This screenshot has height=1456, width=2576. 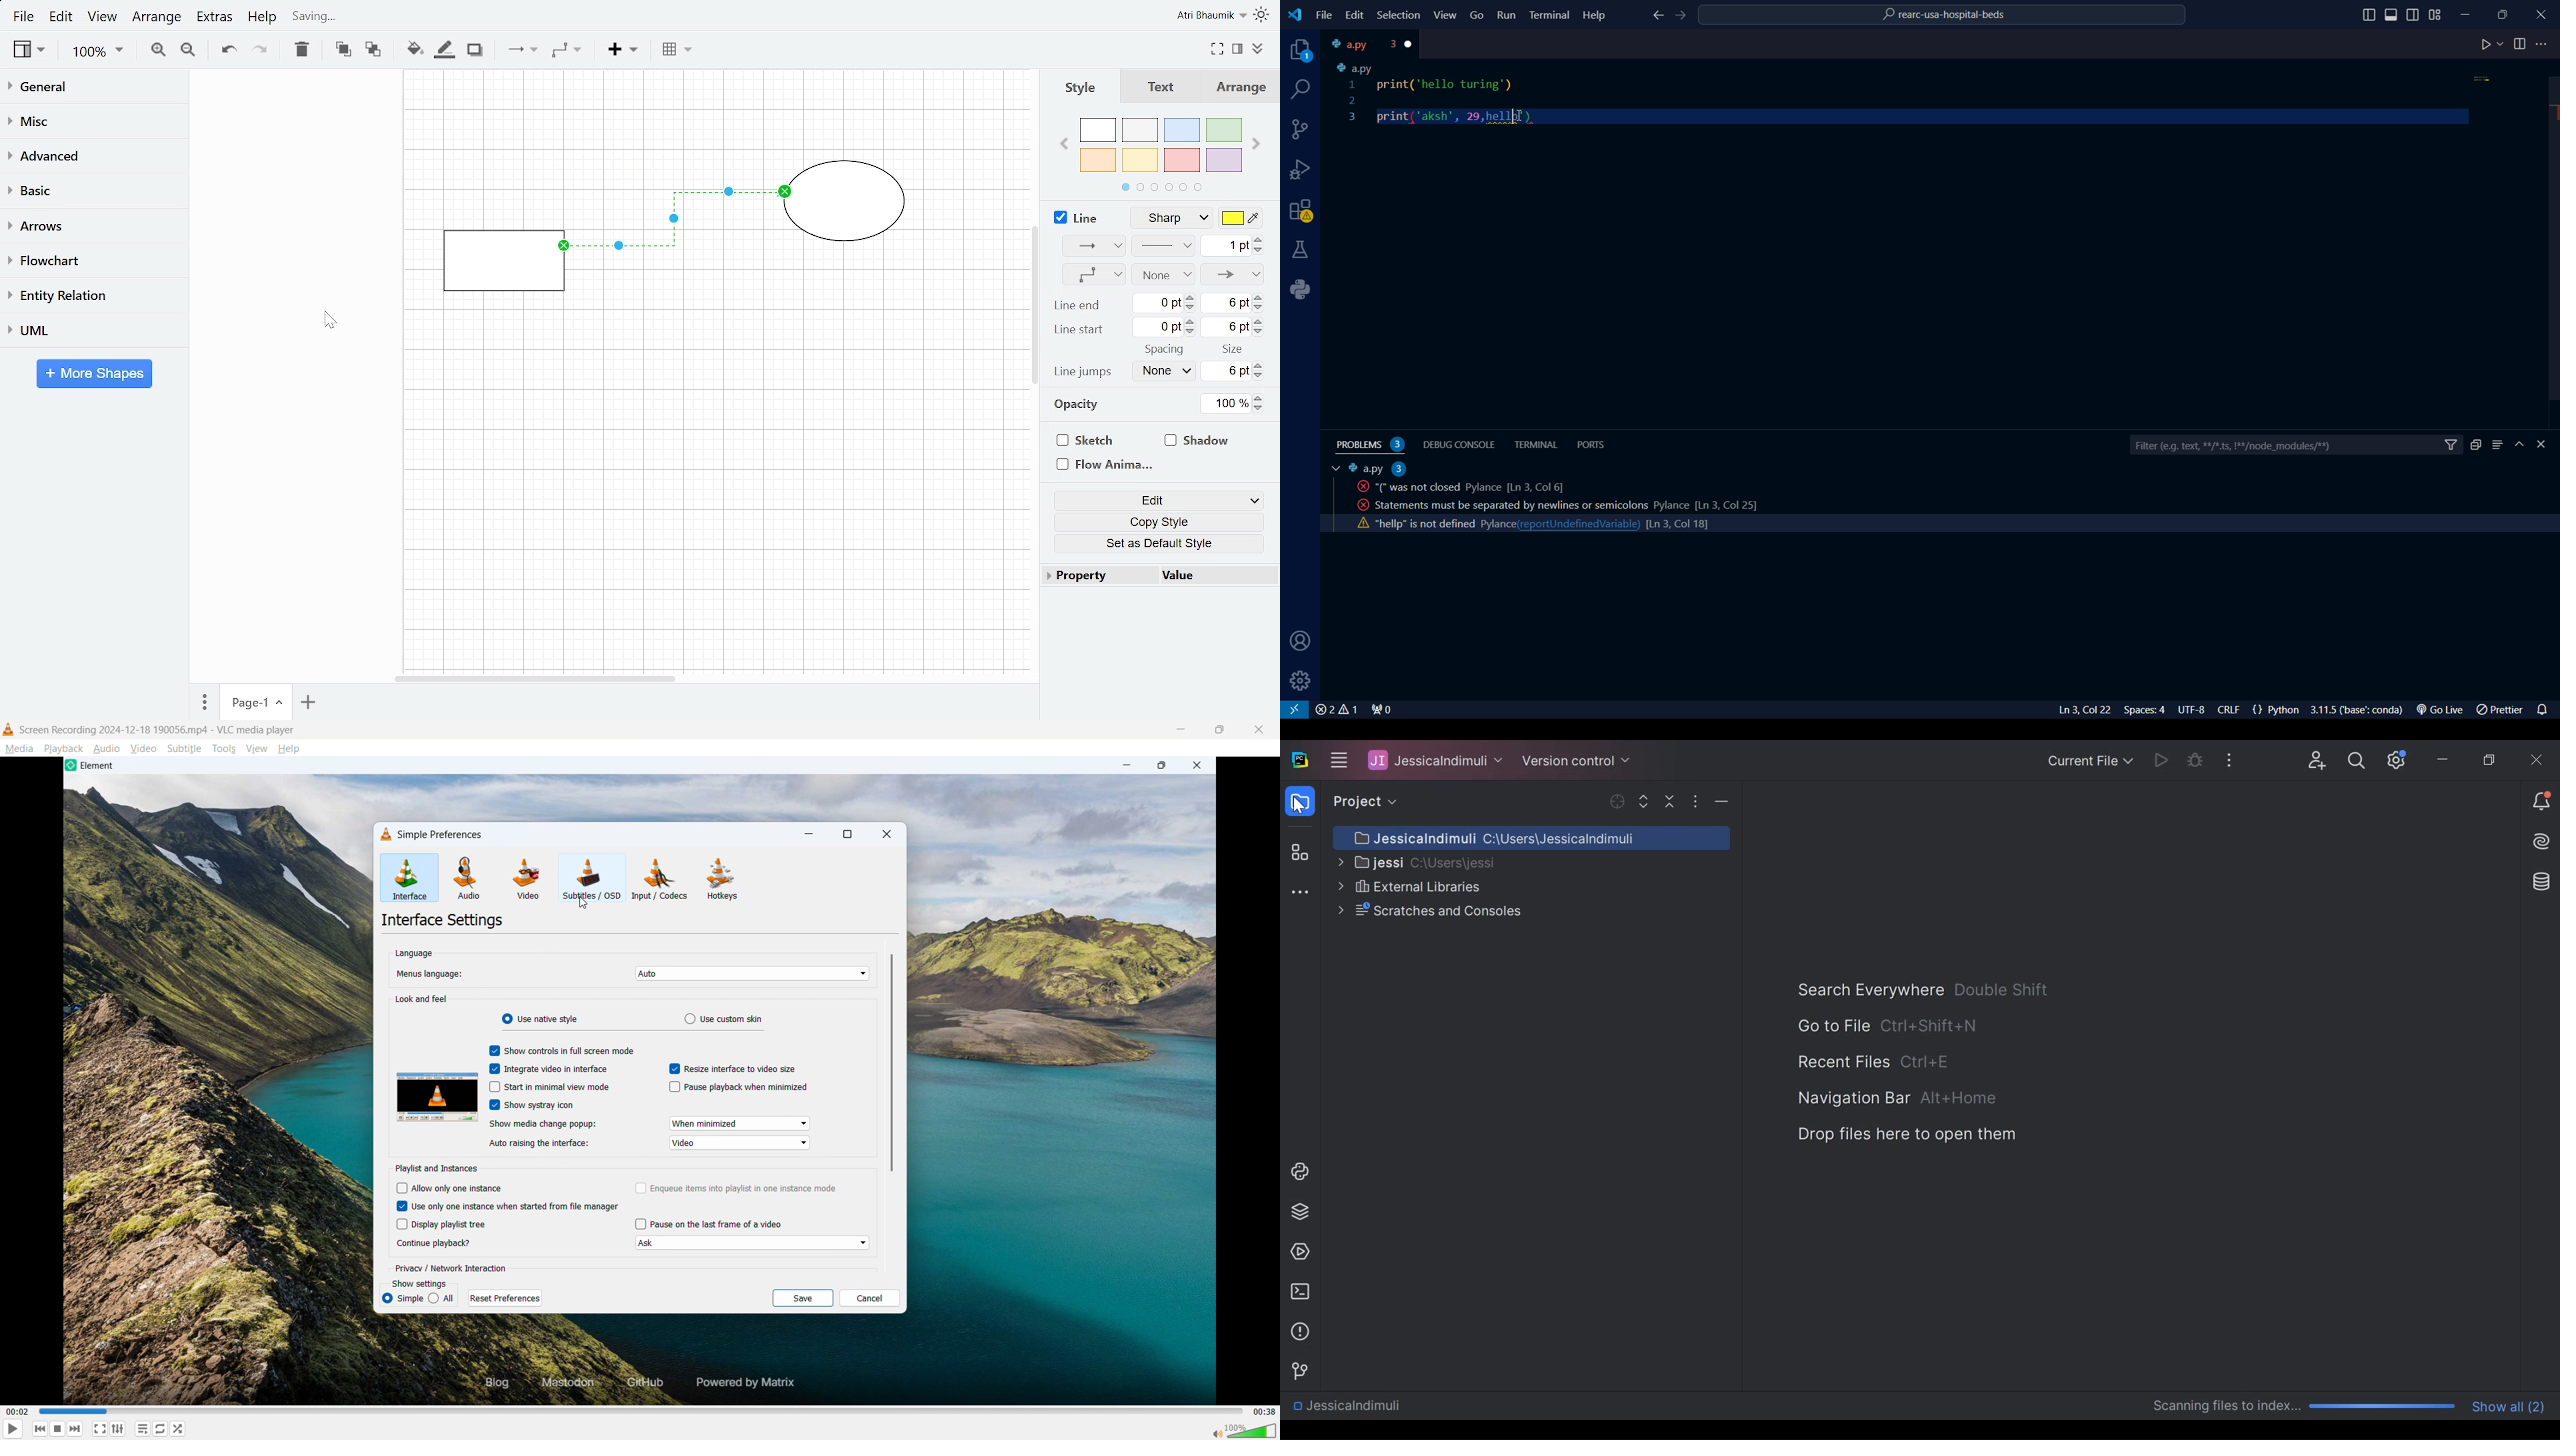 I want to click on File, so click(x=22, y=17).